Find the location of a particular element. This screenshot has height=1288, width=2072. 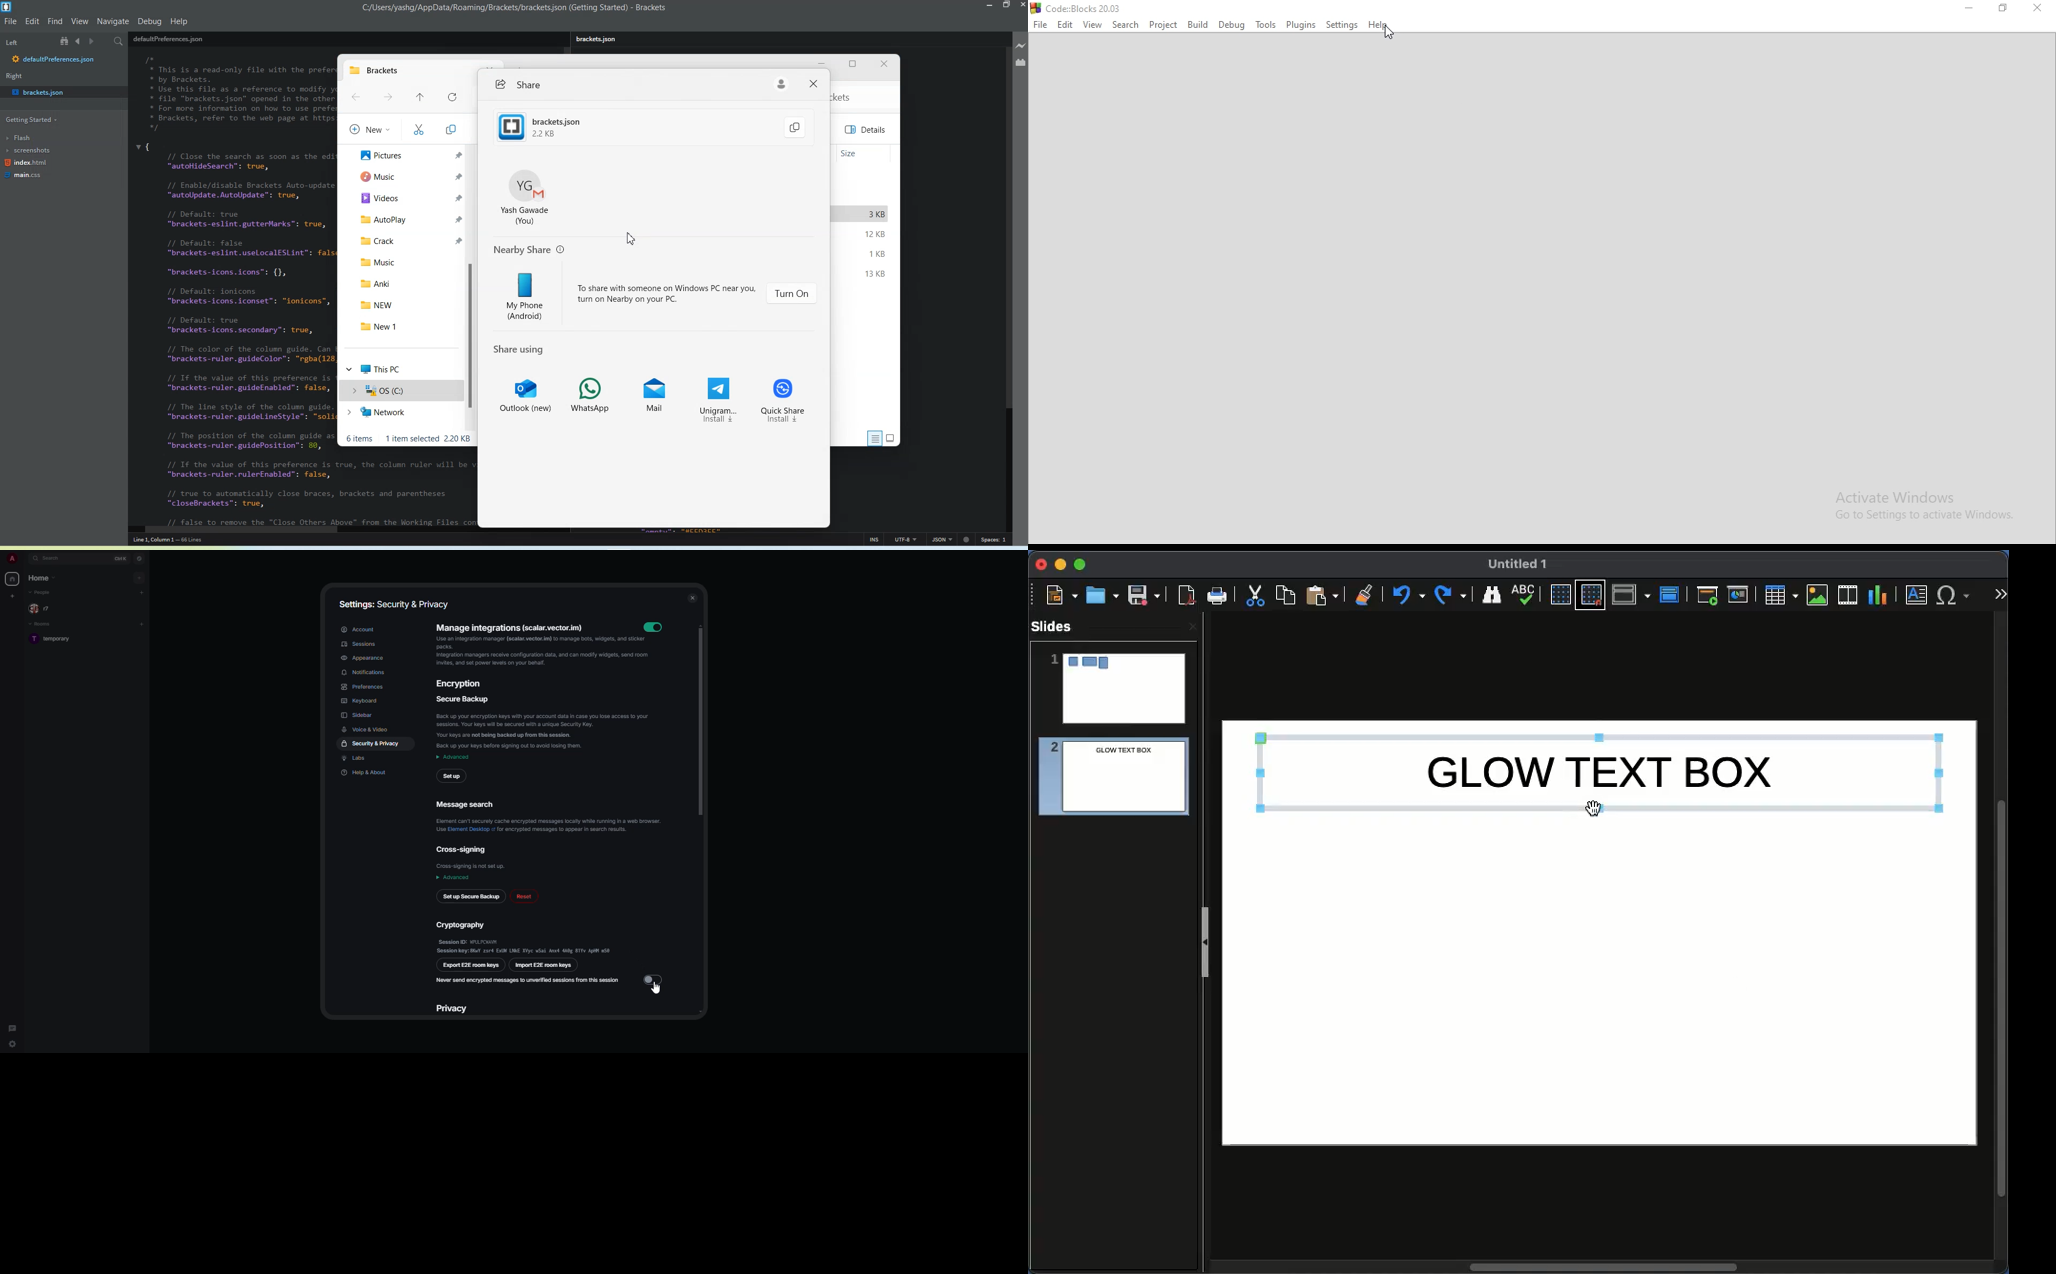

Outlook is located at coordinates (524, 392).